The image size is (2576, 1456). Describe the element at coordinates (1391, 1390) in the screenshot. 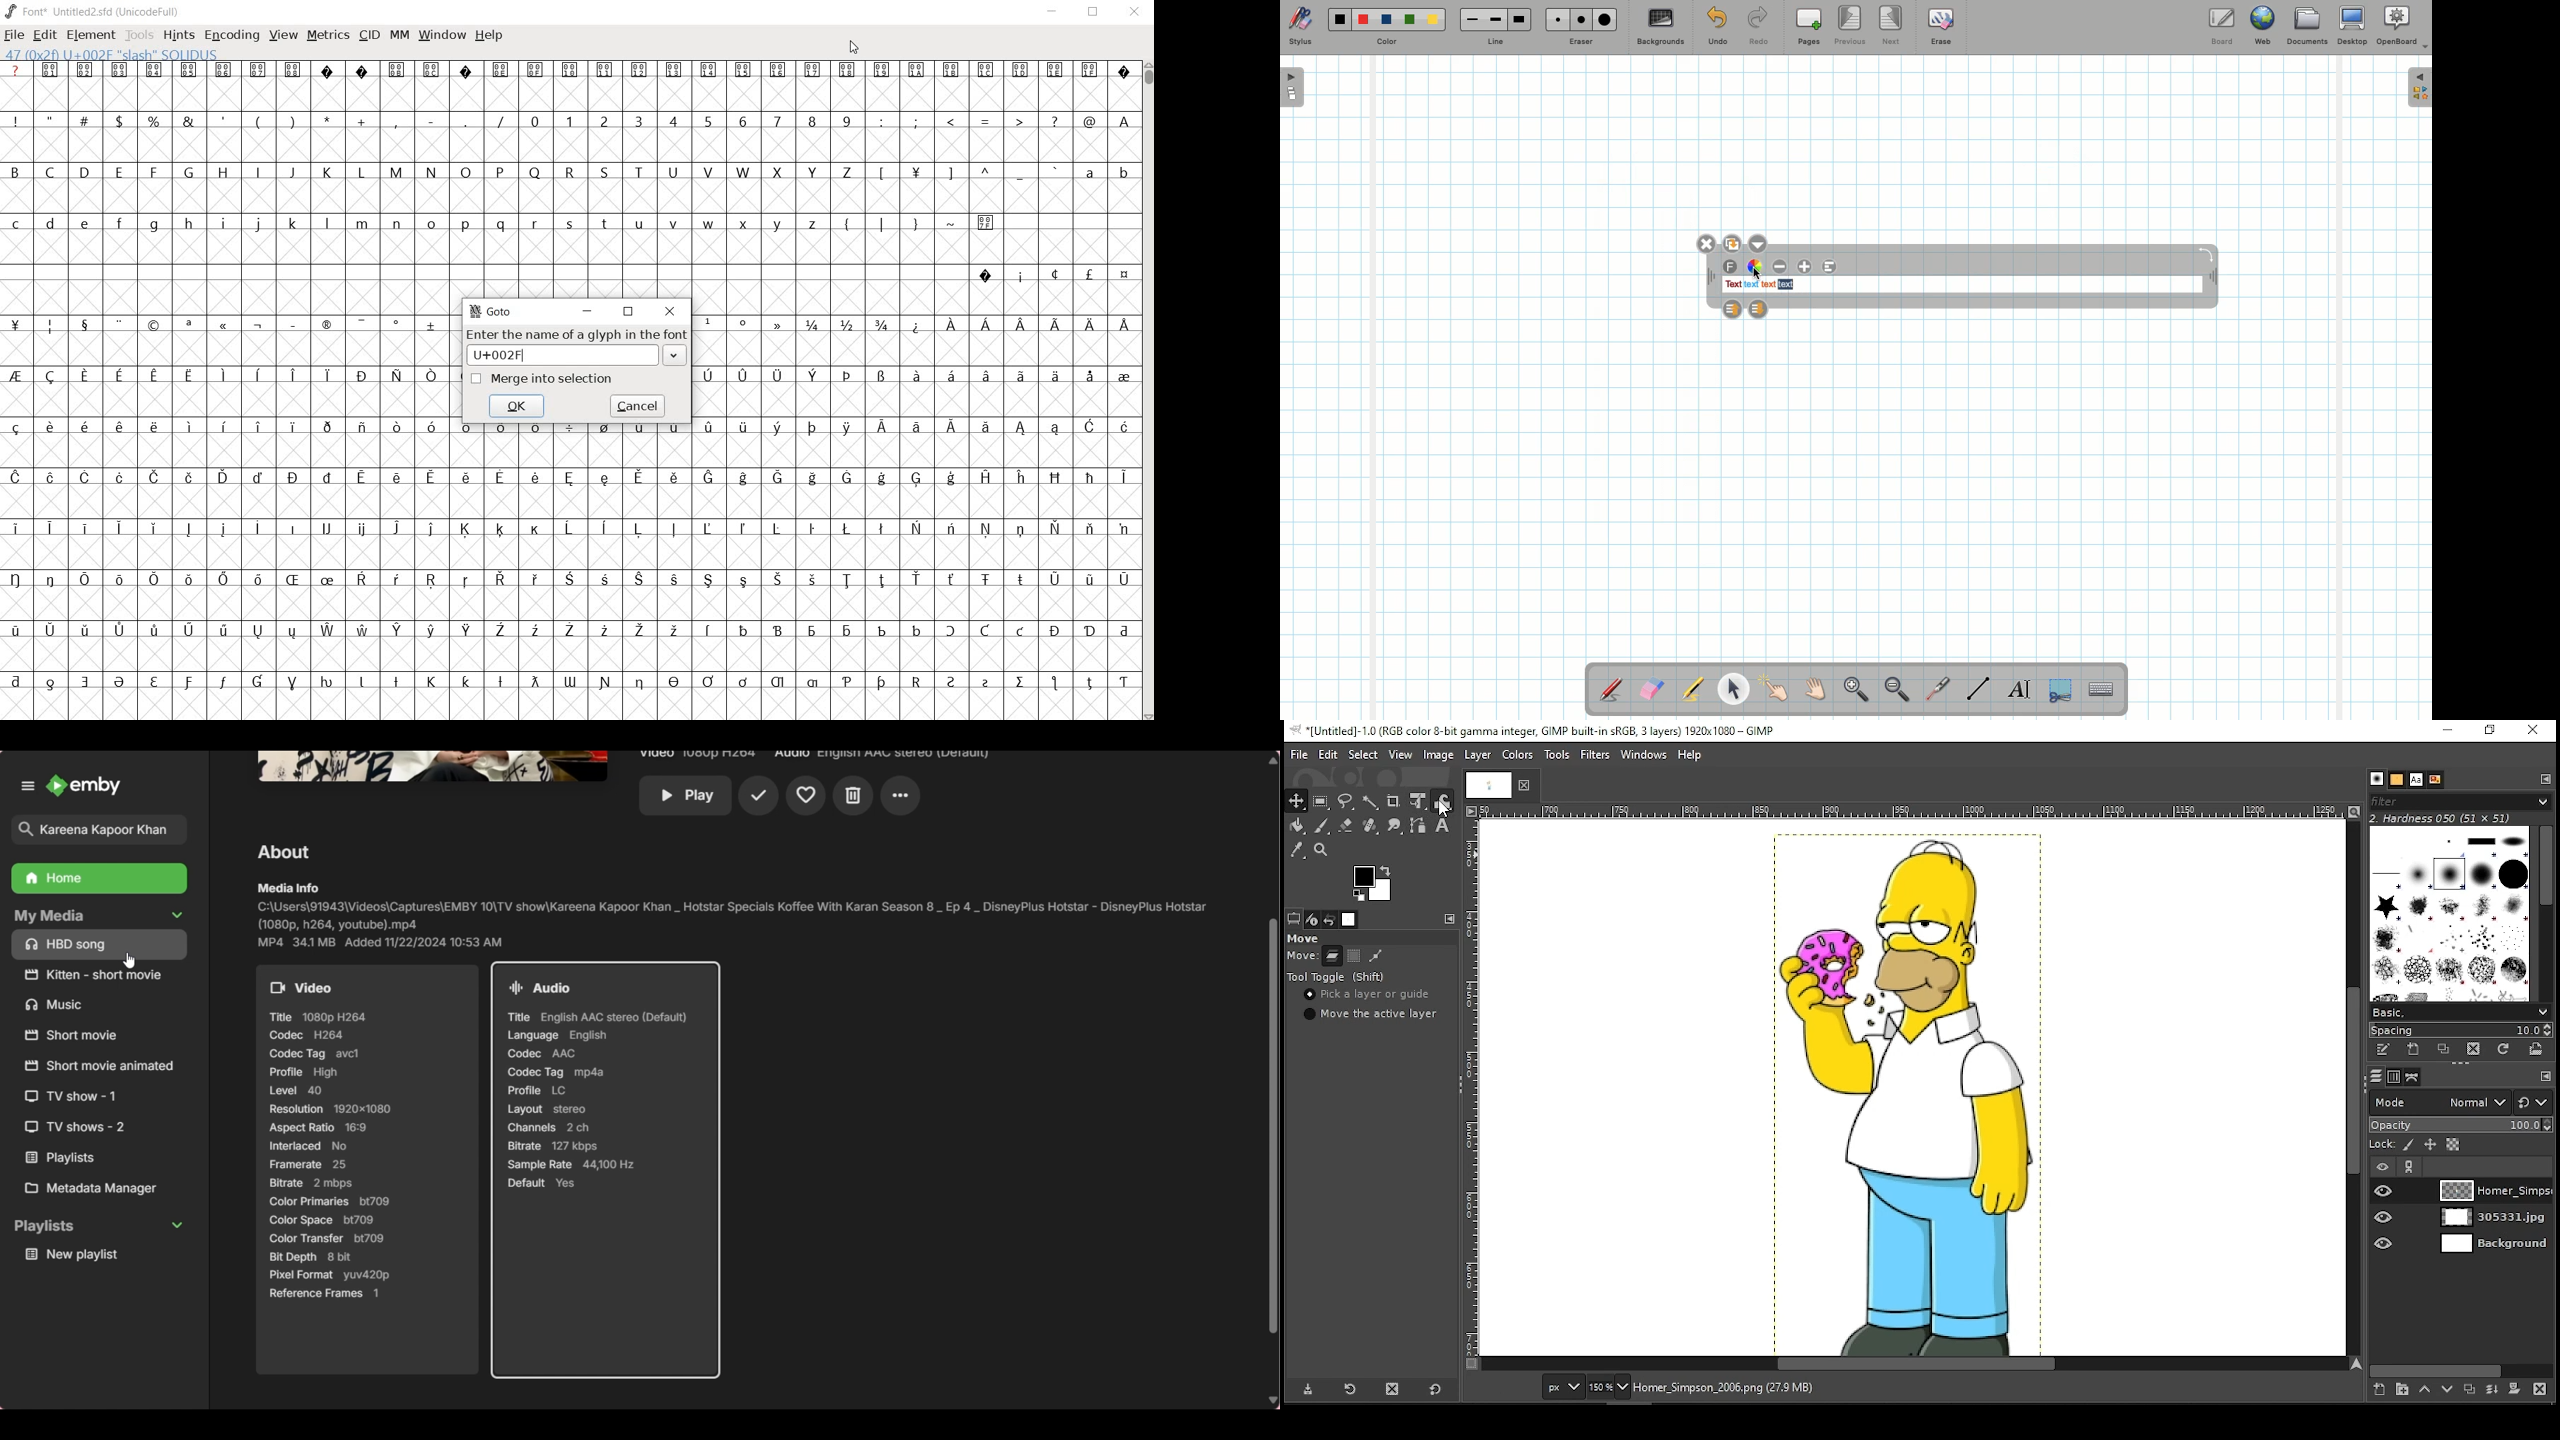

I see `delete tool preset` at that location.